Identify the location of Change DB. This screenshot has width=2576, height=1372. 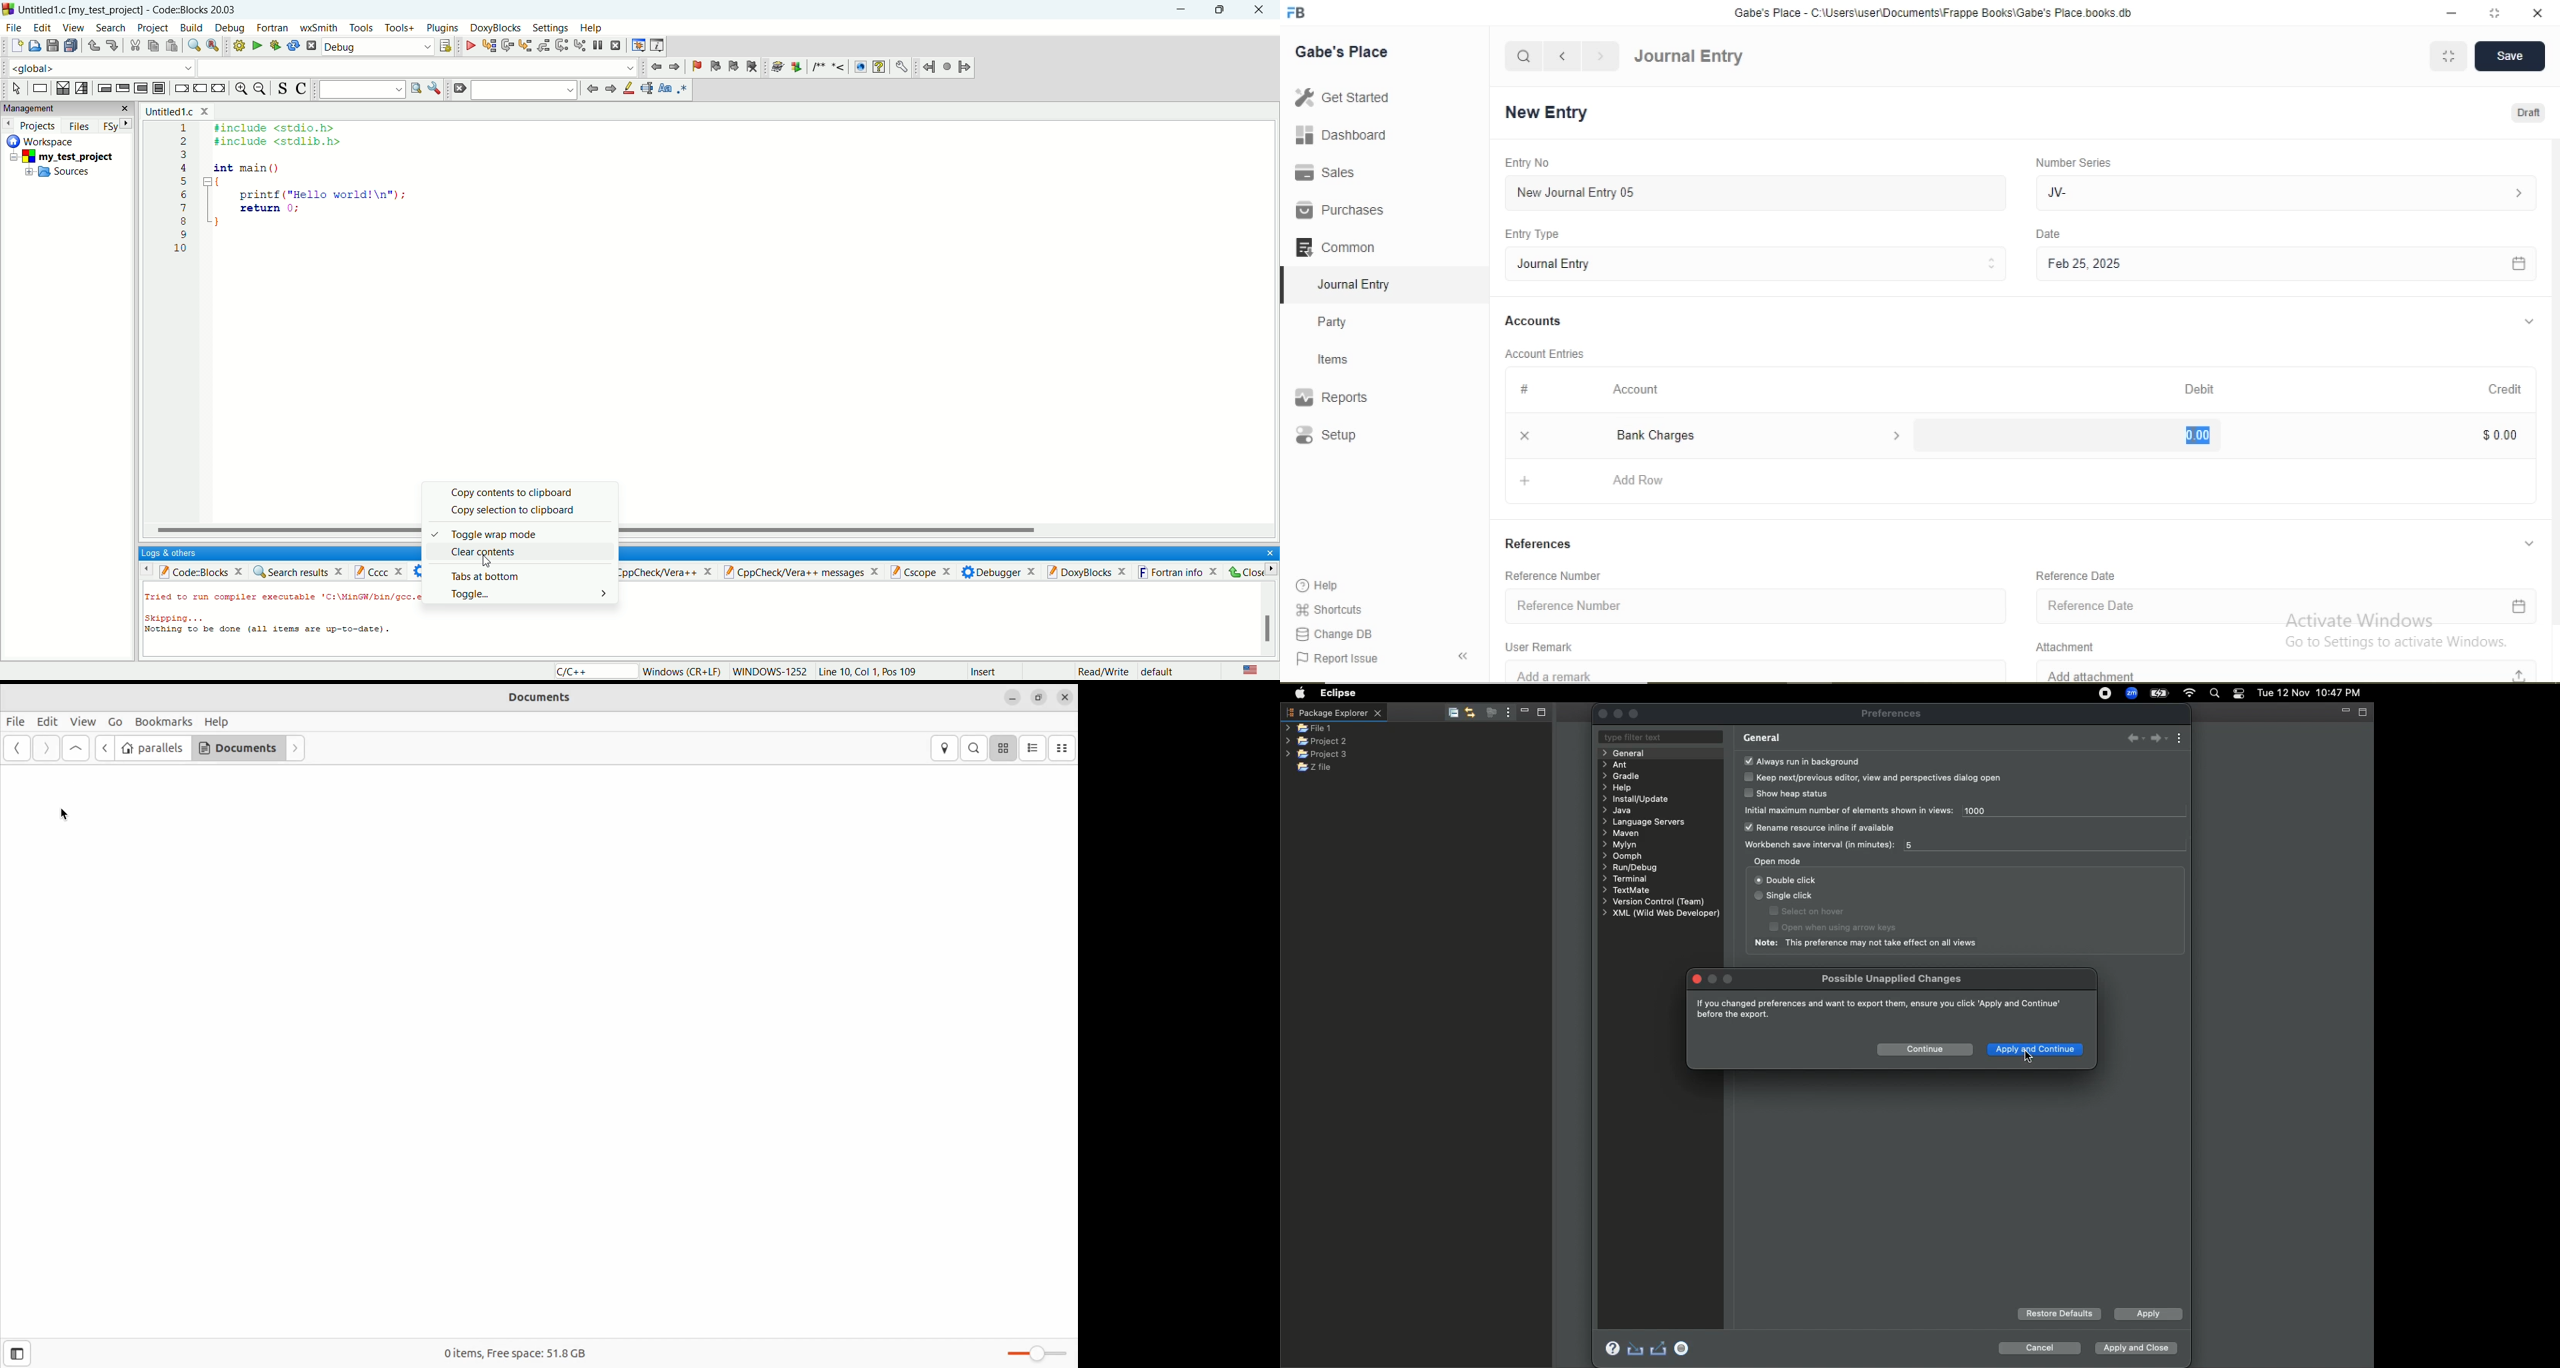
(1335, 633).